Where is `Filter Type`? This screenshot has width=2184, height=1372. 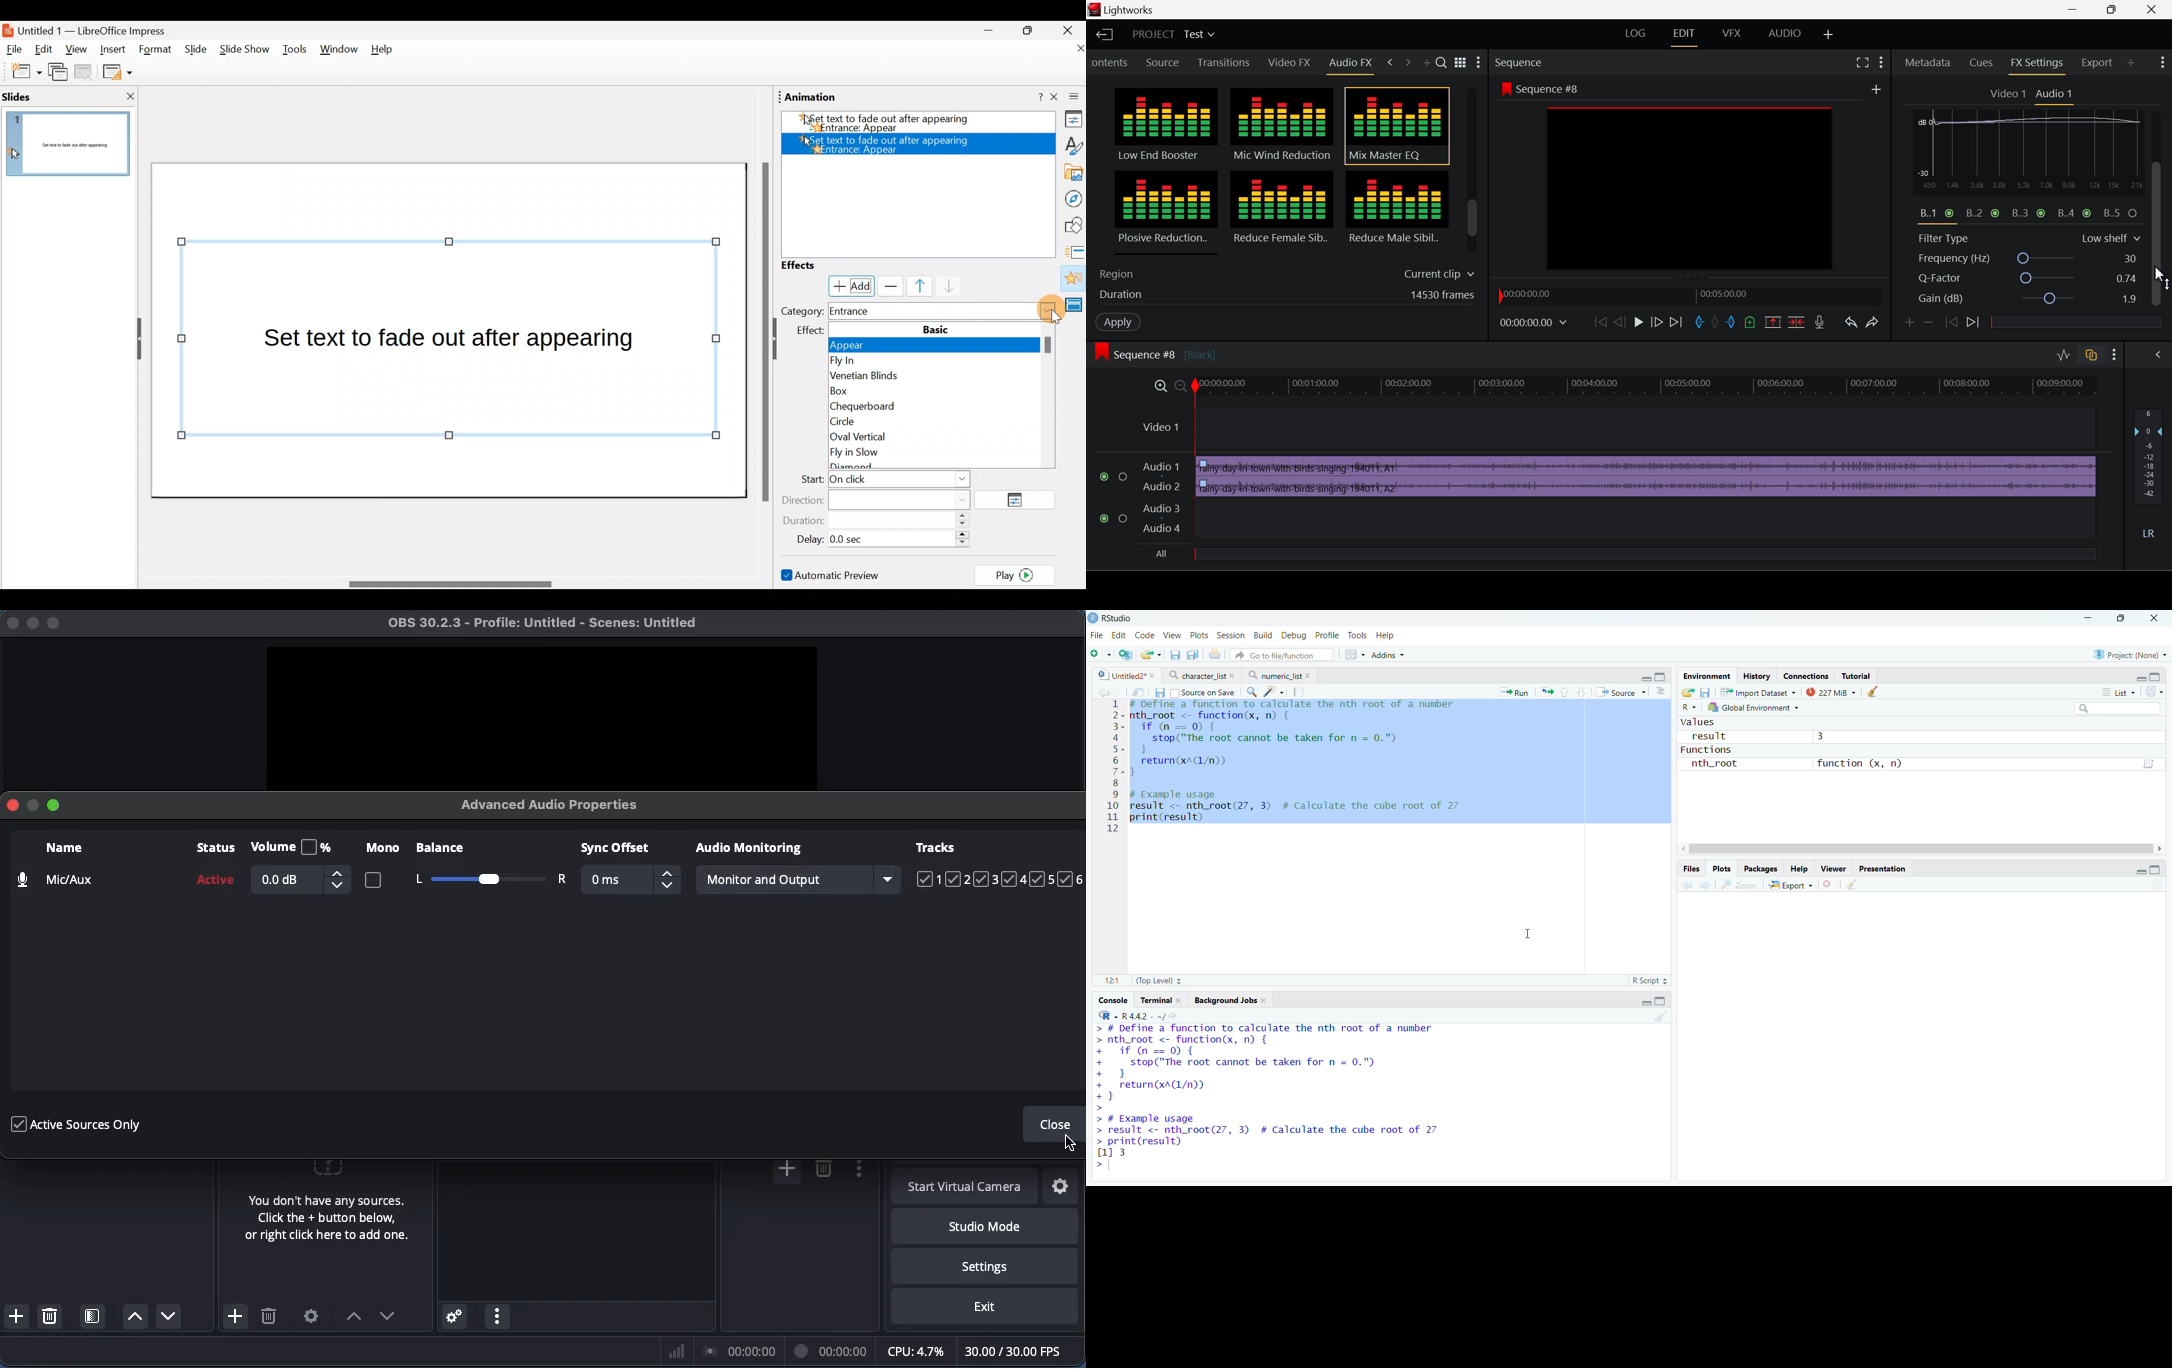 Filter Type is located at coordinates (2029, 237).